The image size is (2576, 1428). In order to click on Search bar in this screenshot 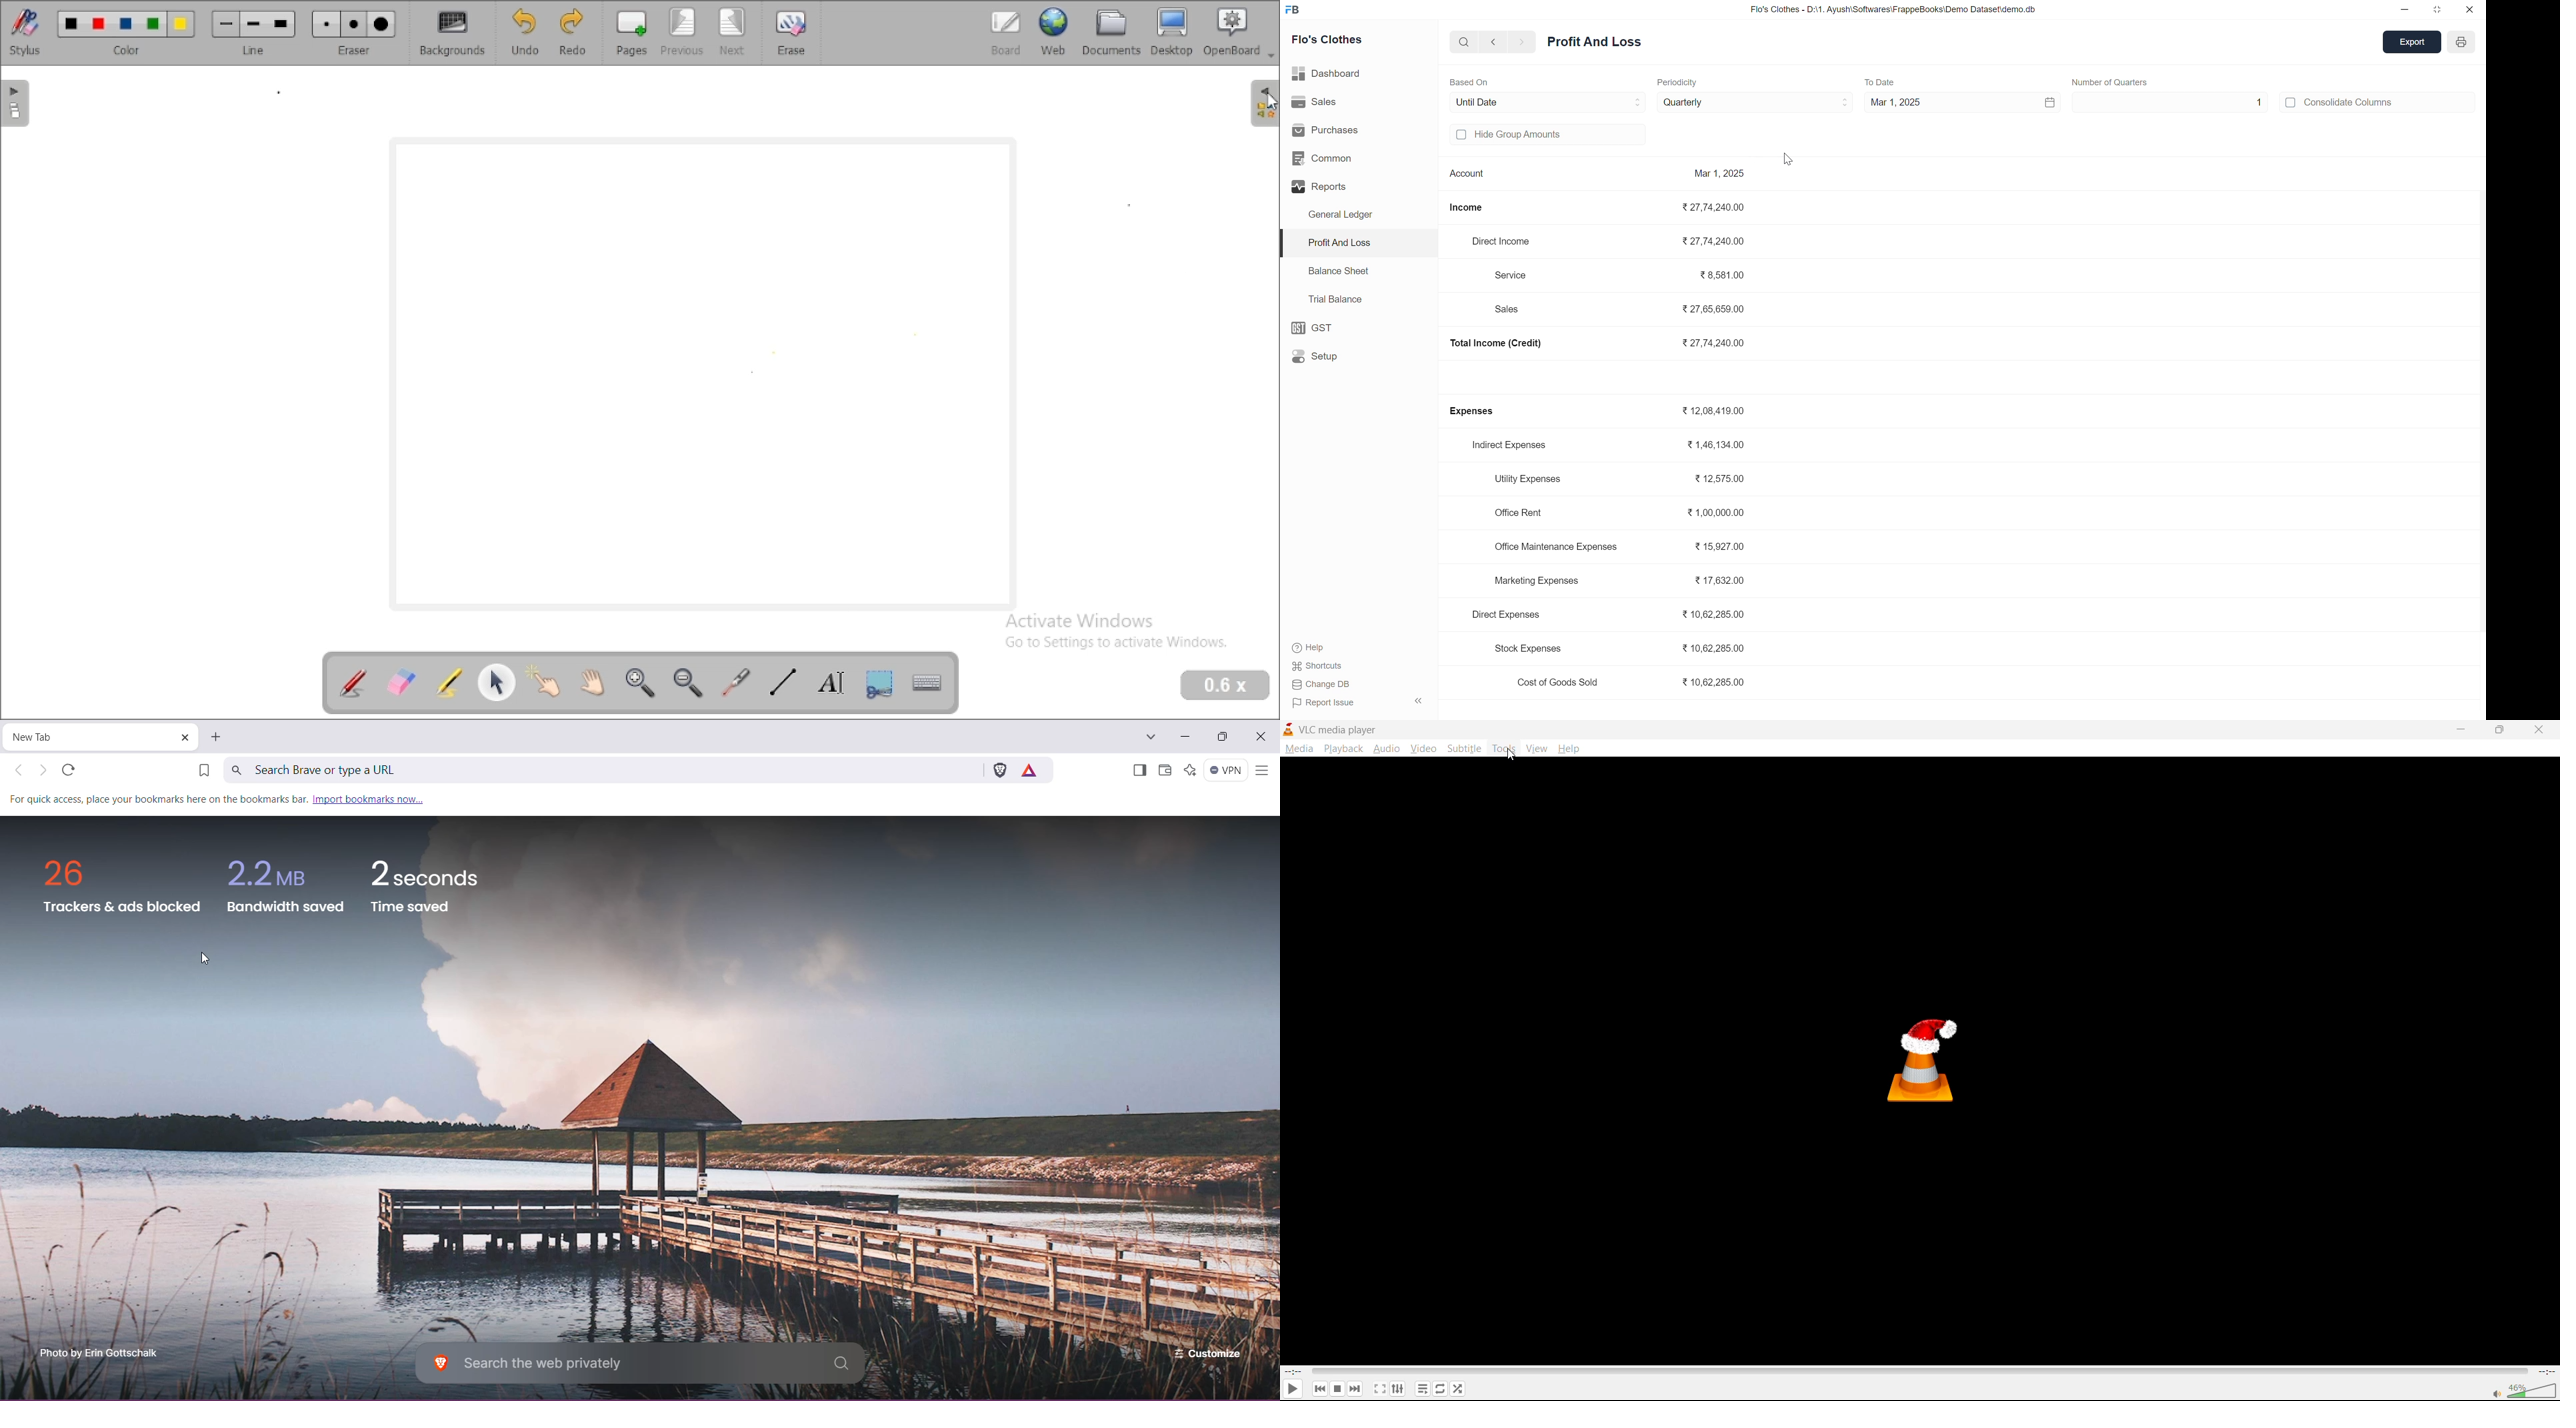, I will do `click(1457, 44)`.